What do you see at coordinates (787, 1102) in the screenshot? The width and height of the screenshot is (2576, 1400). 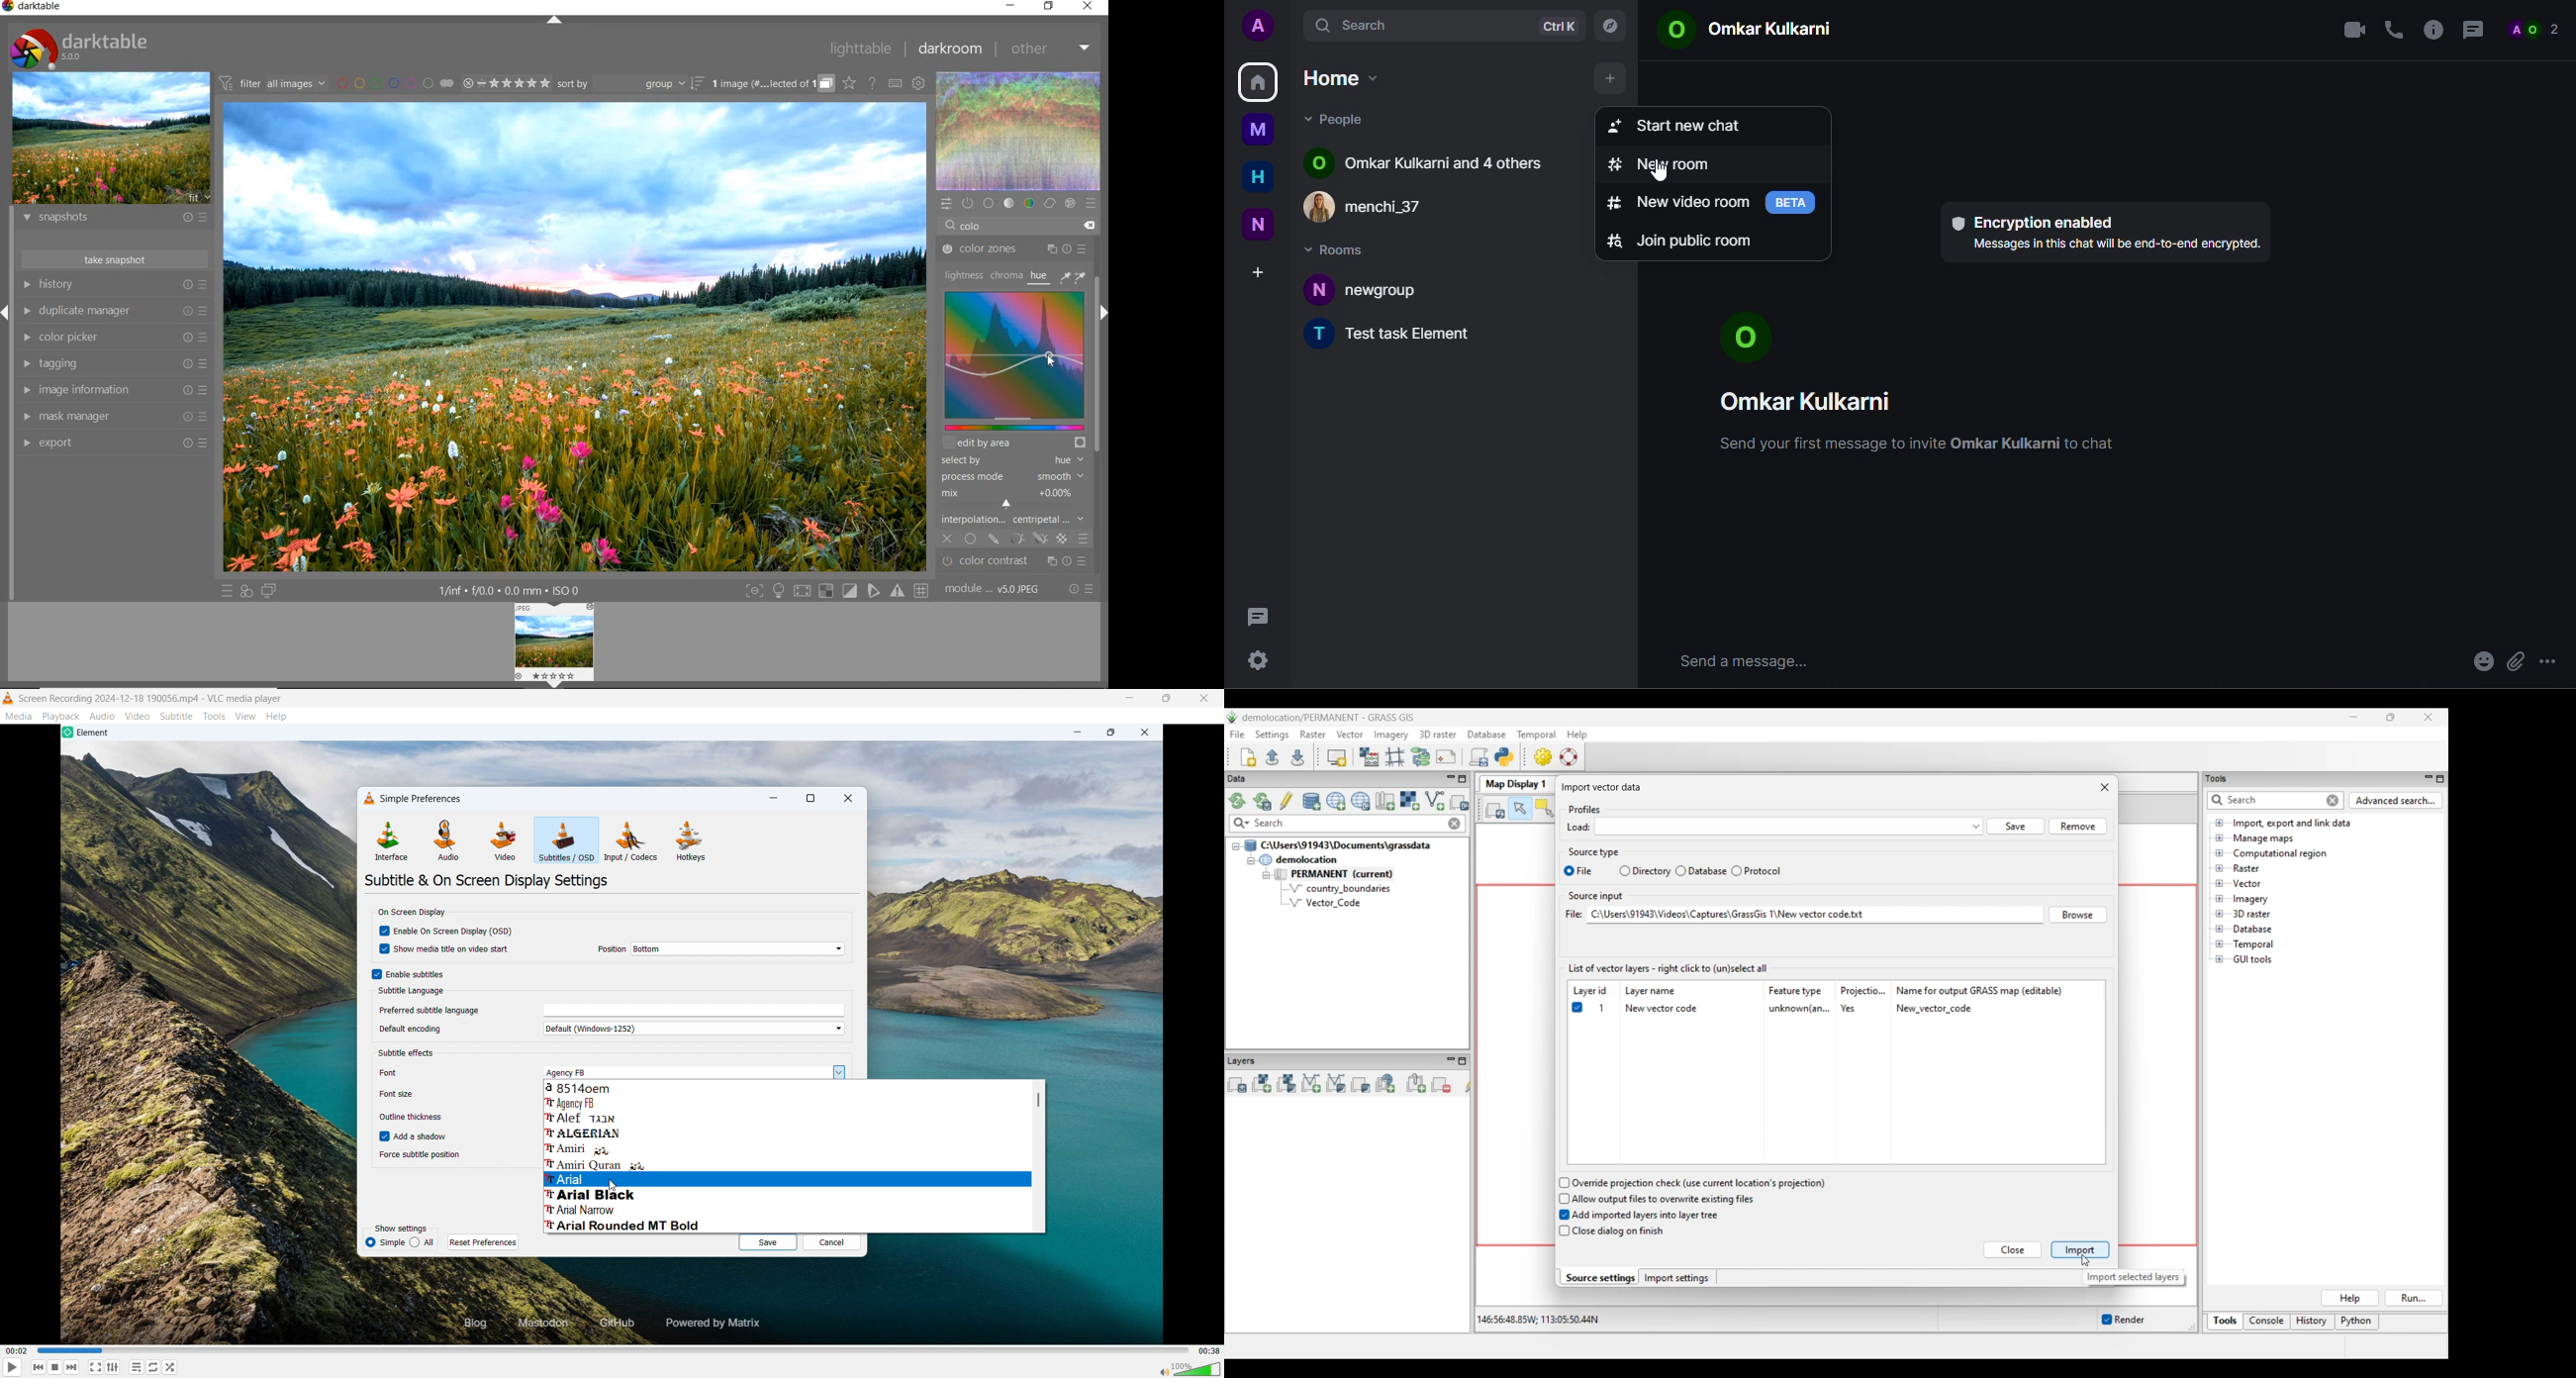 I see `agency fb` at bounding box center [787, 1102].